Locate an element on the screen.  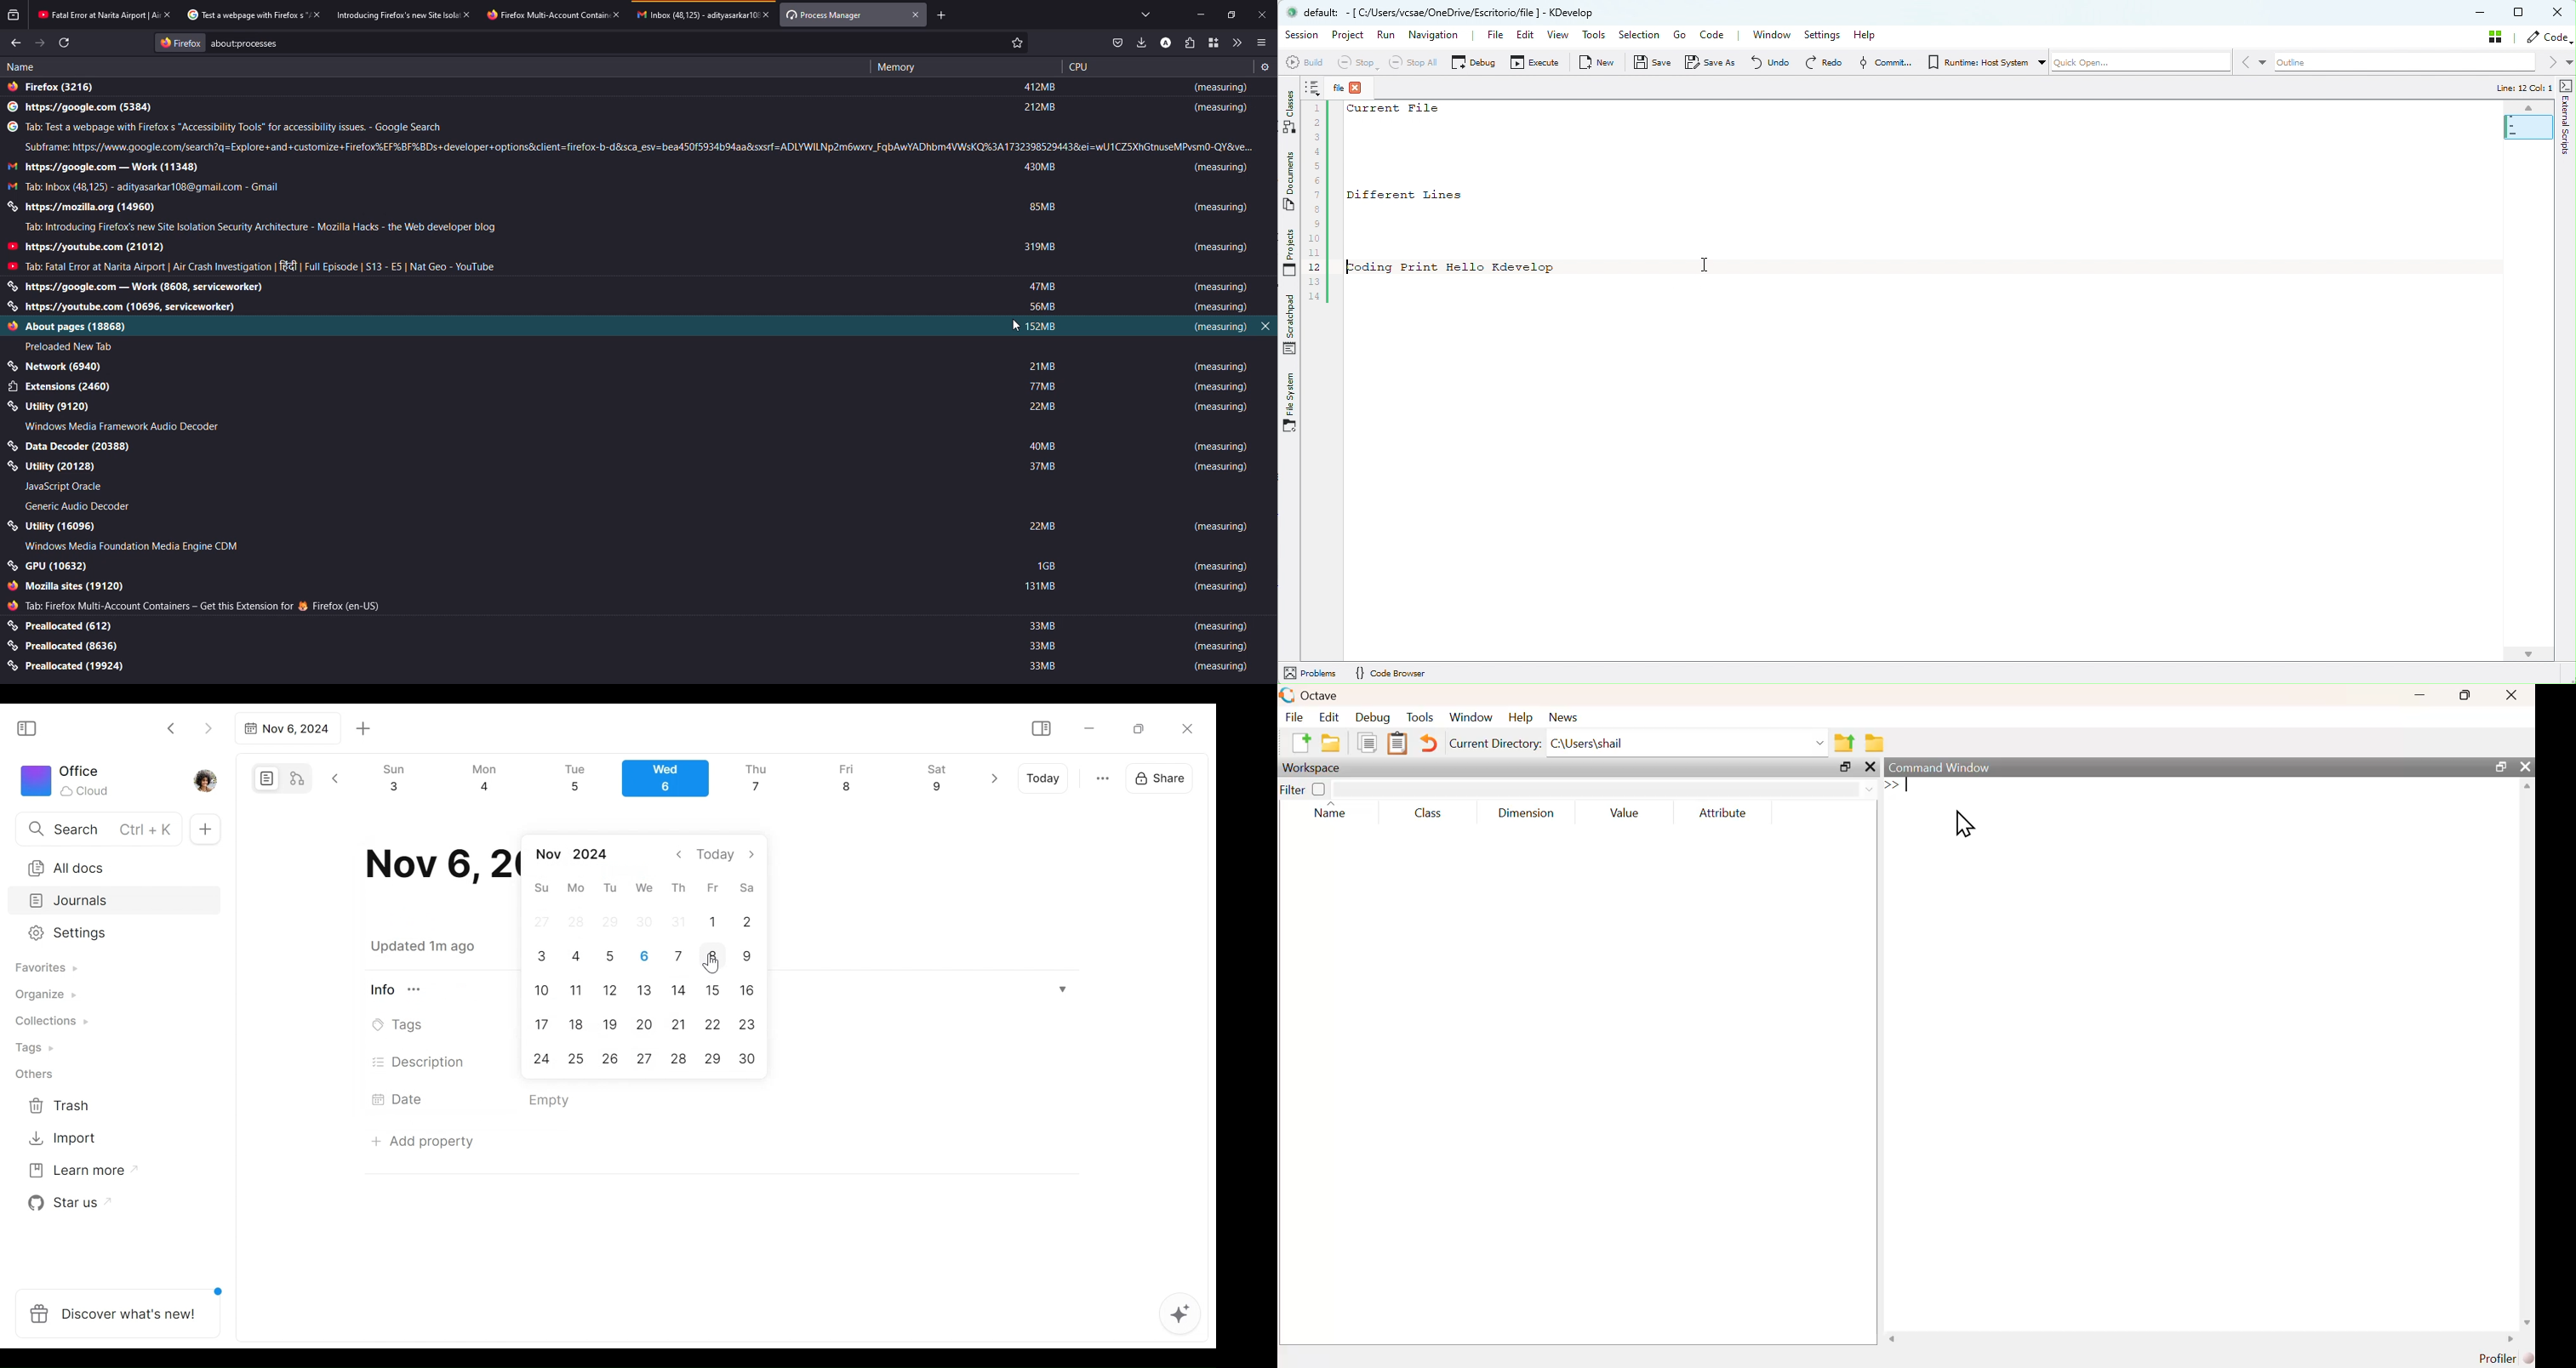
close is located at coordinates (768, 15).